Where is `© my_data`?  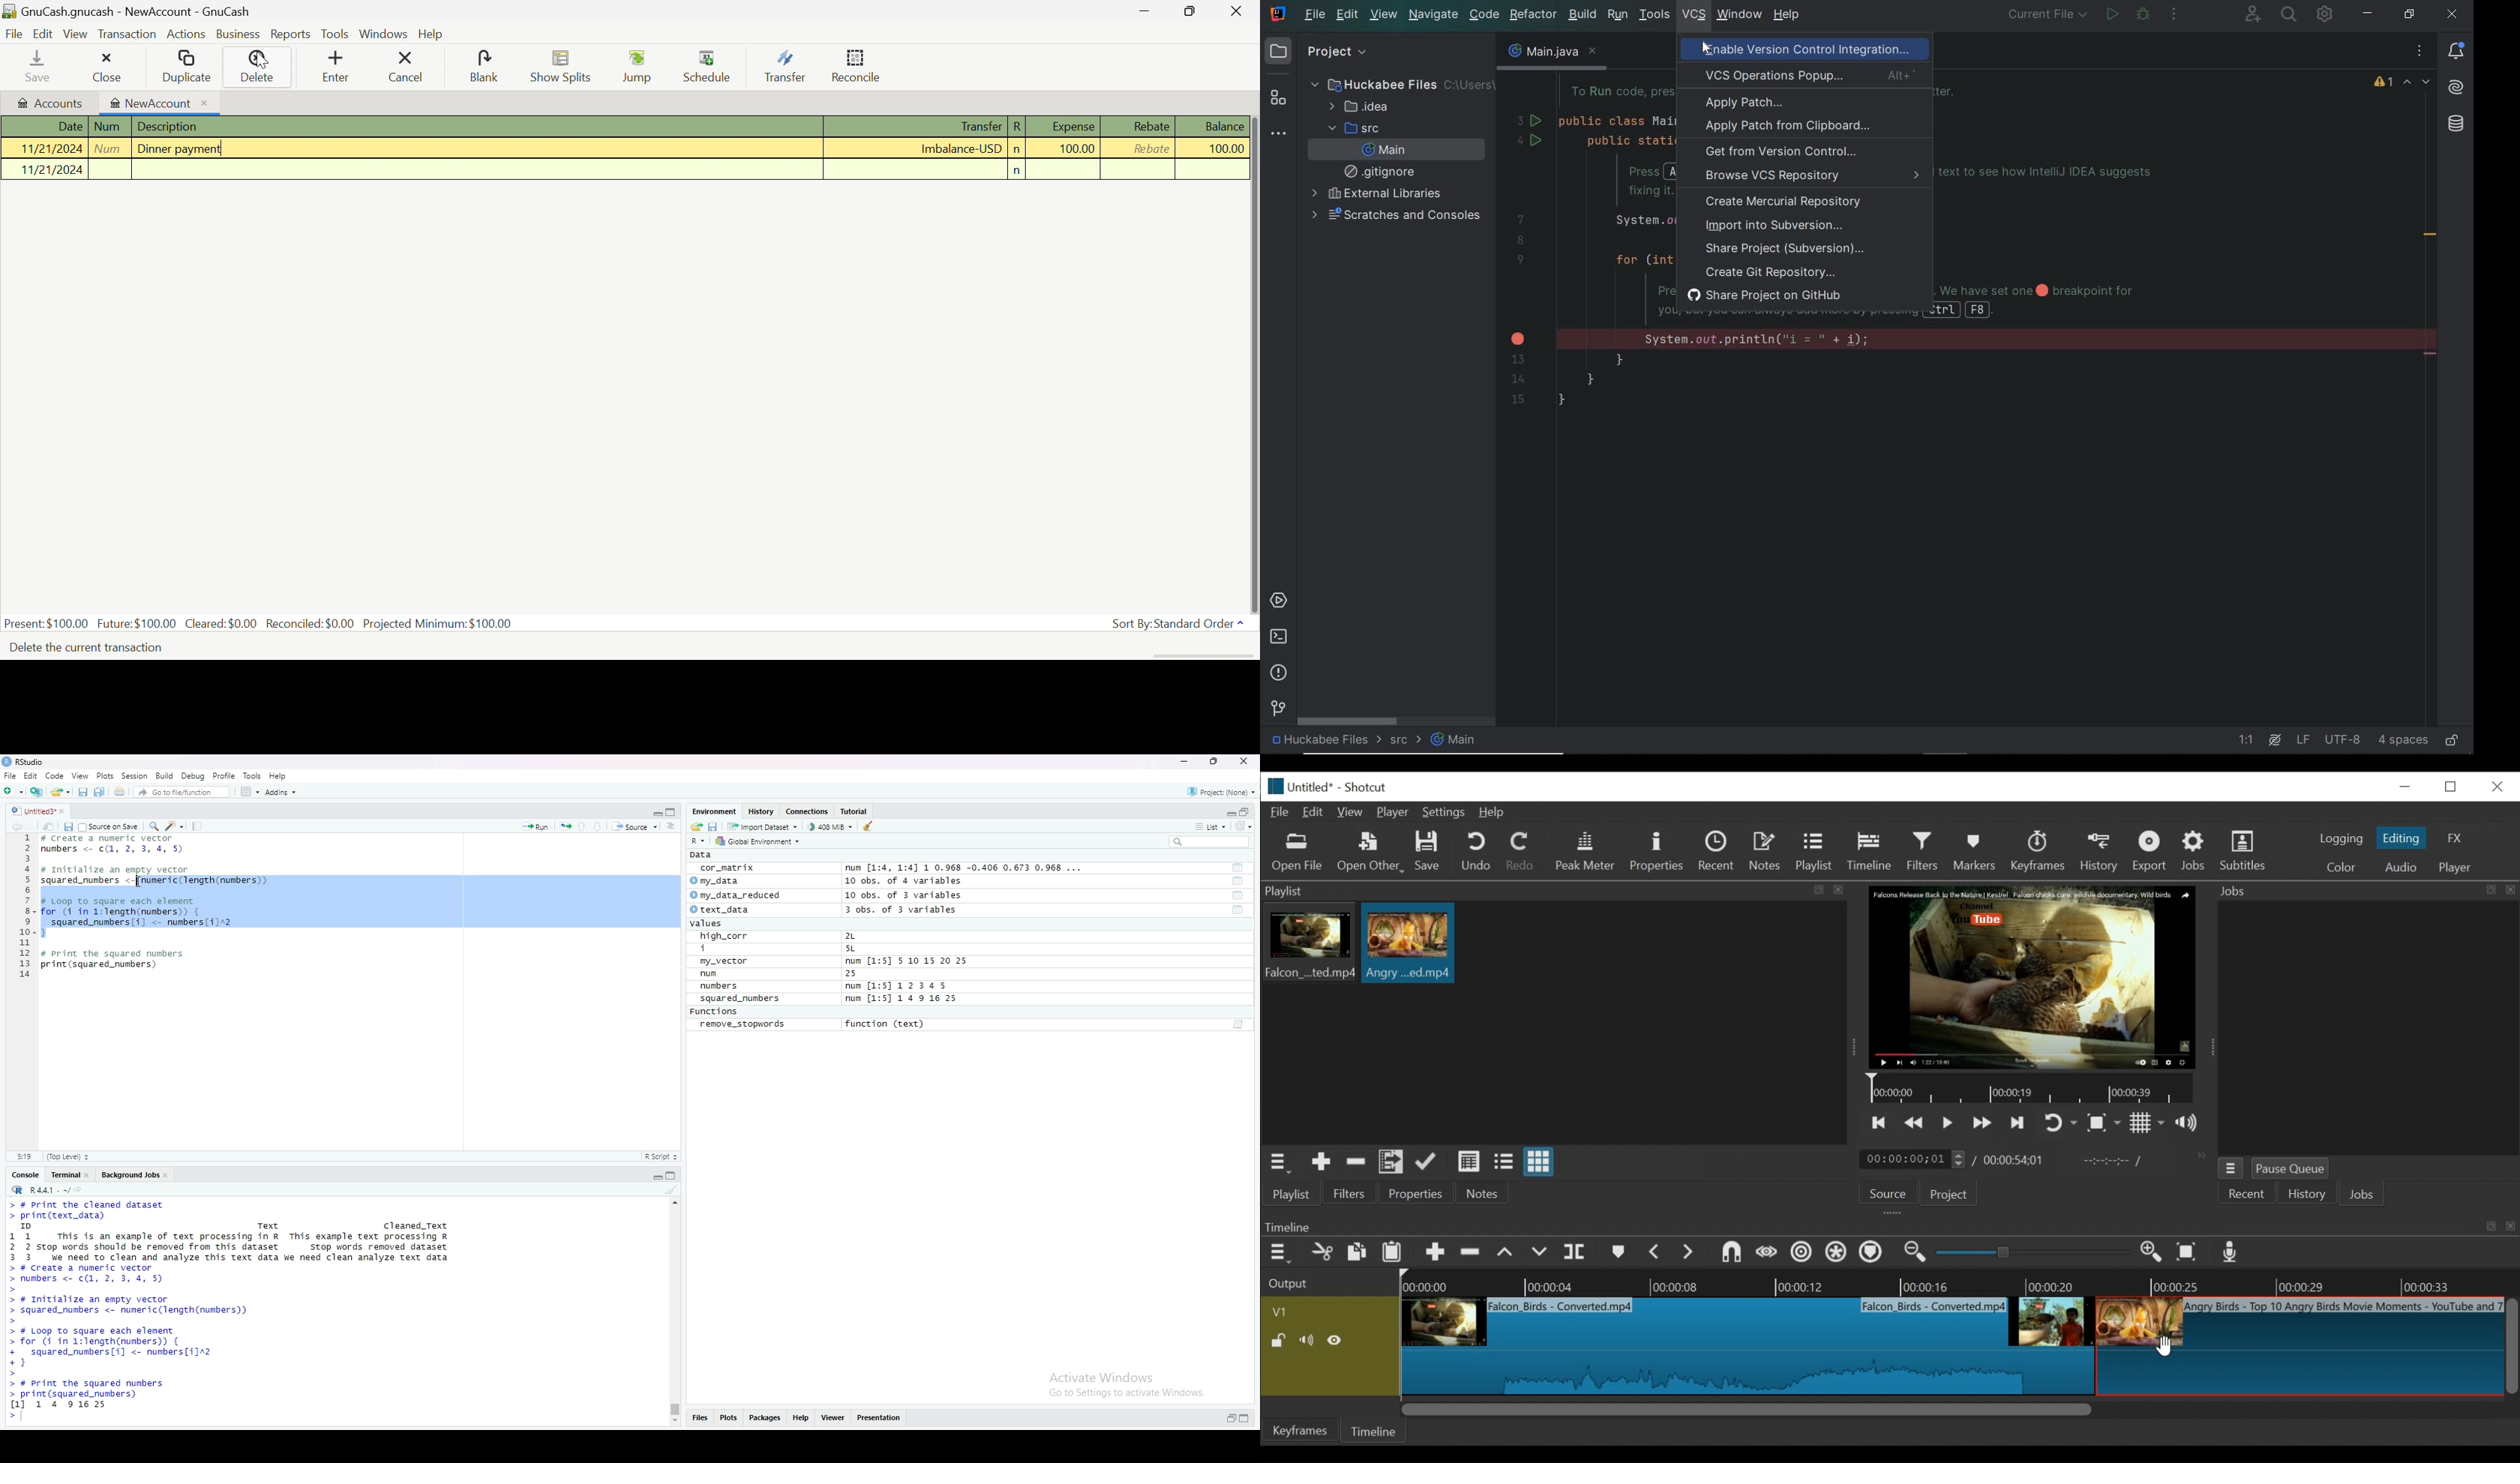 © my_data is located at coordinates (716, 881).